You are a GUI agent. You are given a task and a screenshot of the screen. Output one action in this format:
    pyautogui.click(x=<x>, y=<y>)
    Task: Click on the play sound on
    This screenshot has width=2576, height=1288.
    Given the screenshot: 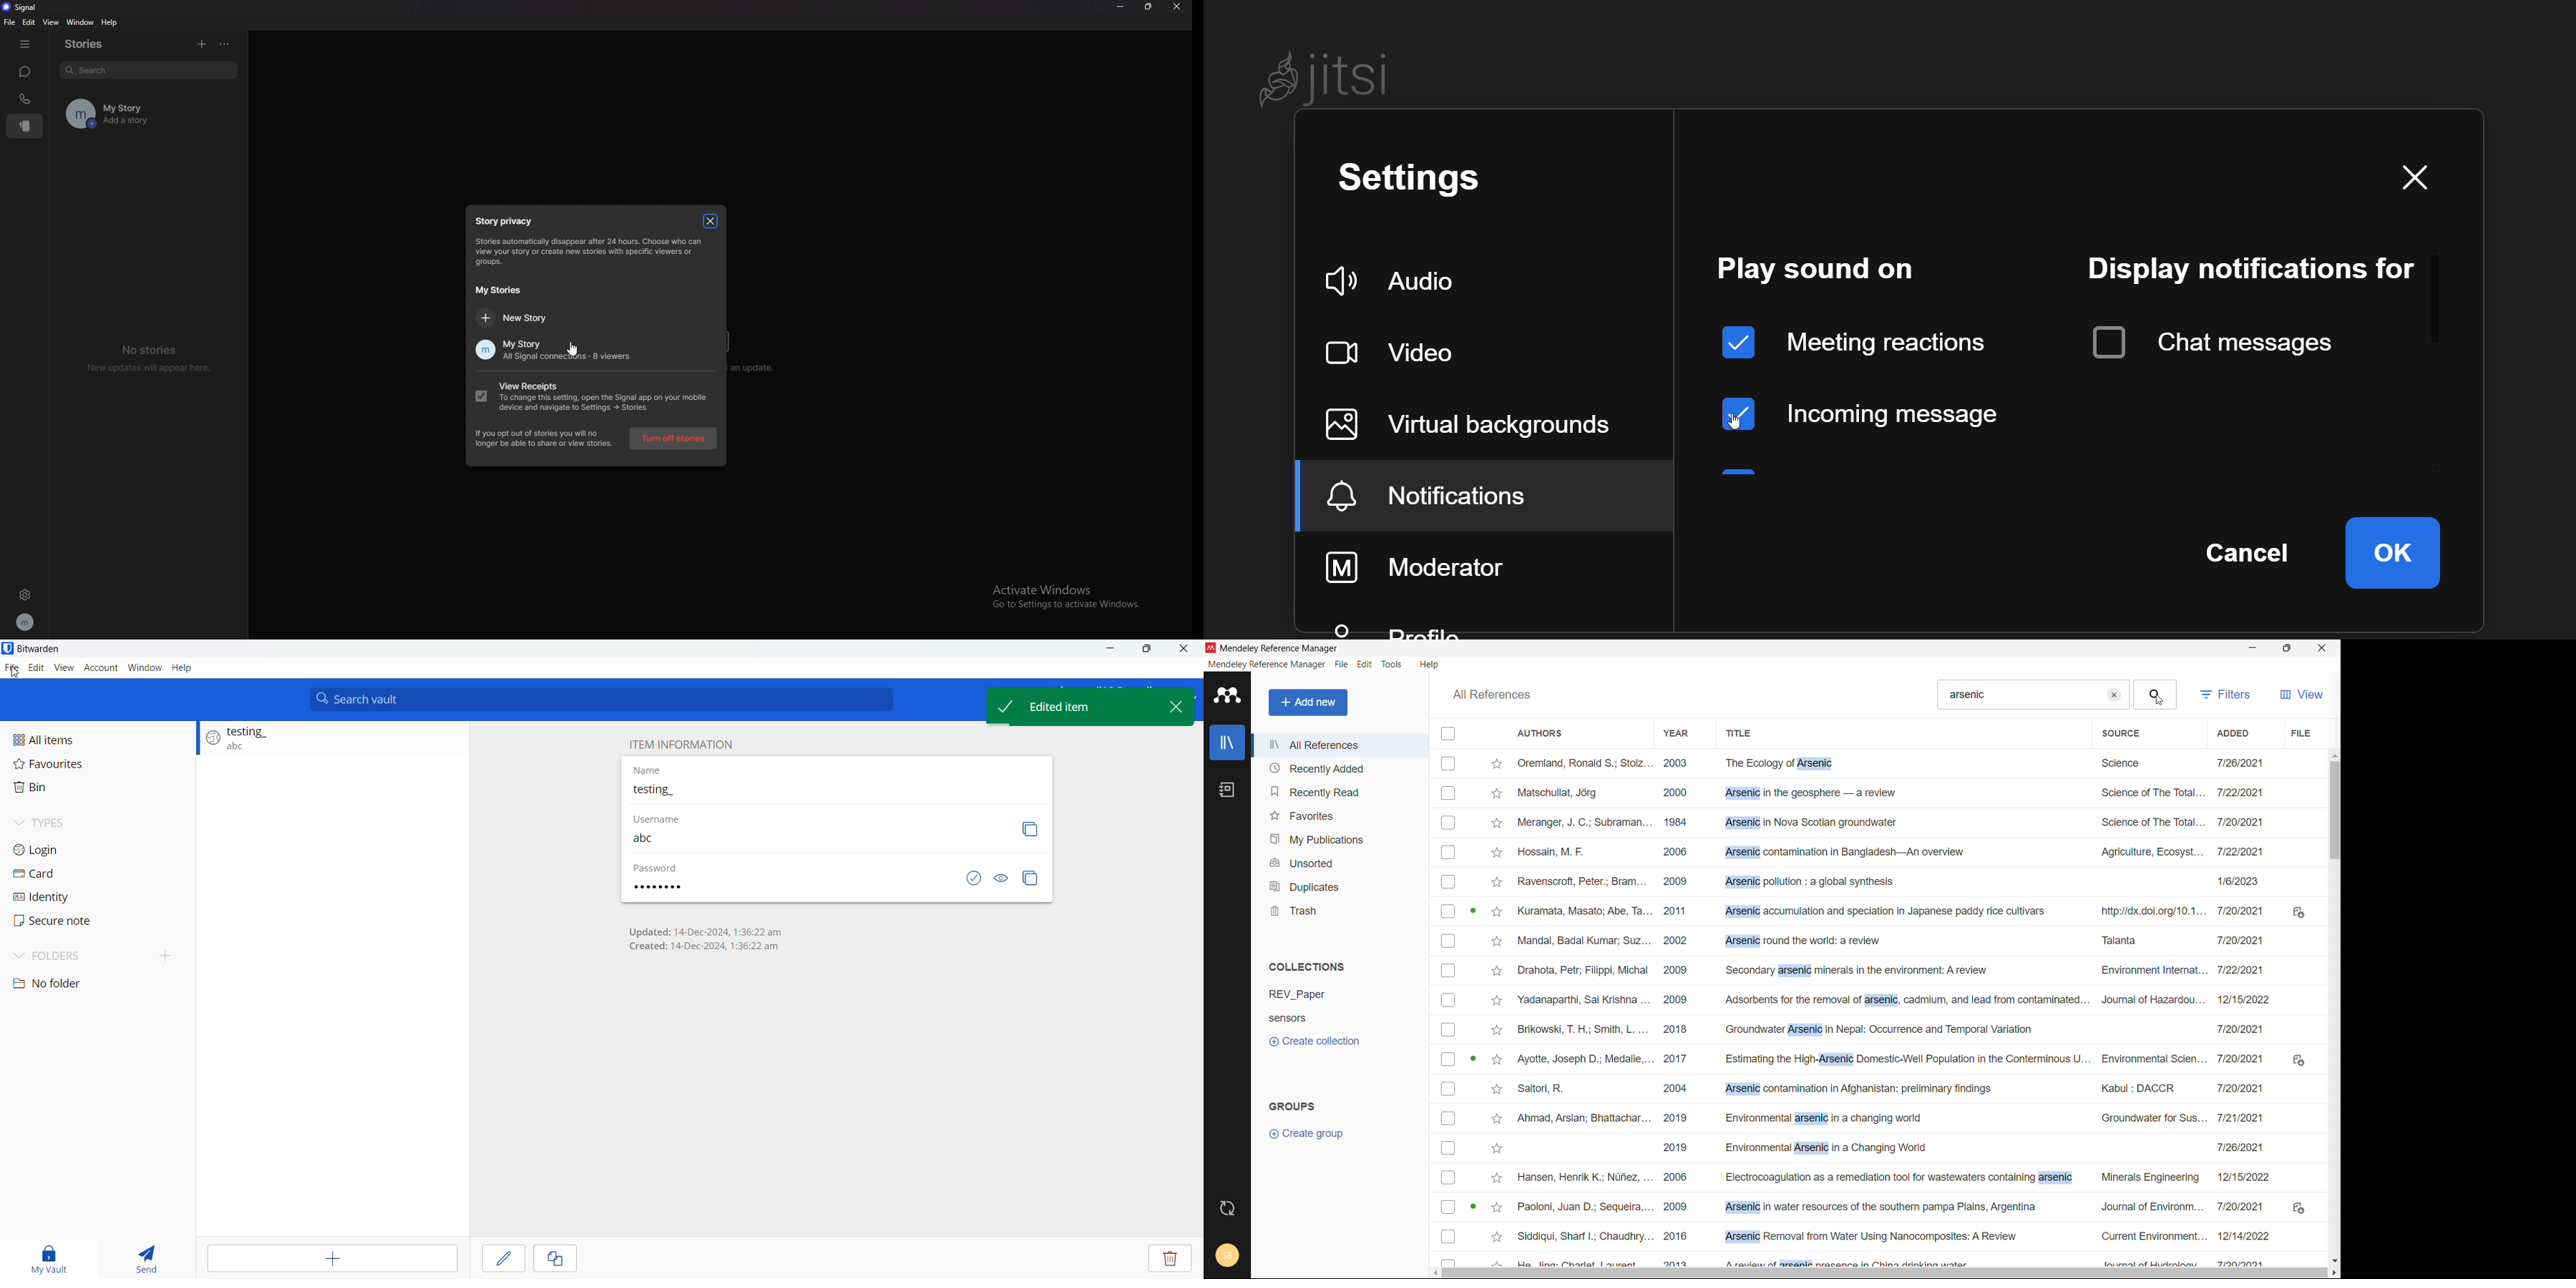 What is the action you would take?
    pyautogui.click(x=1817, y=270)
    